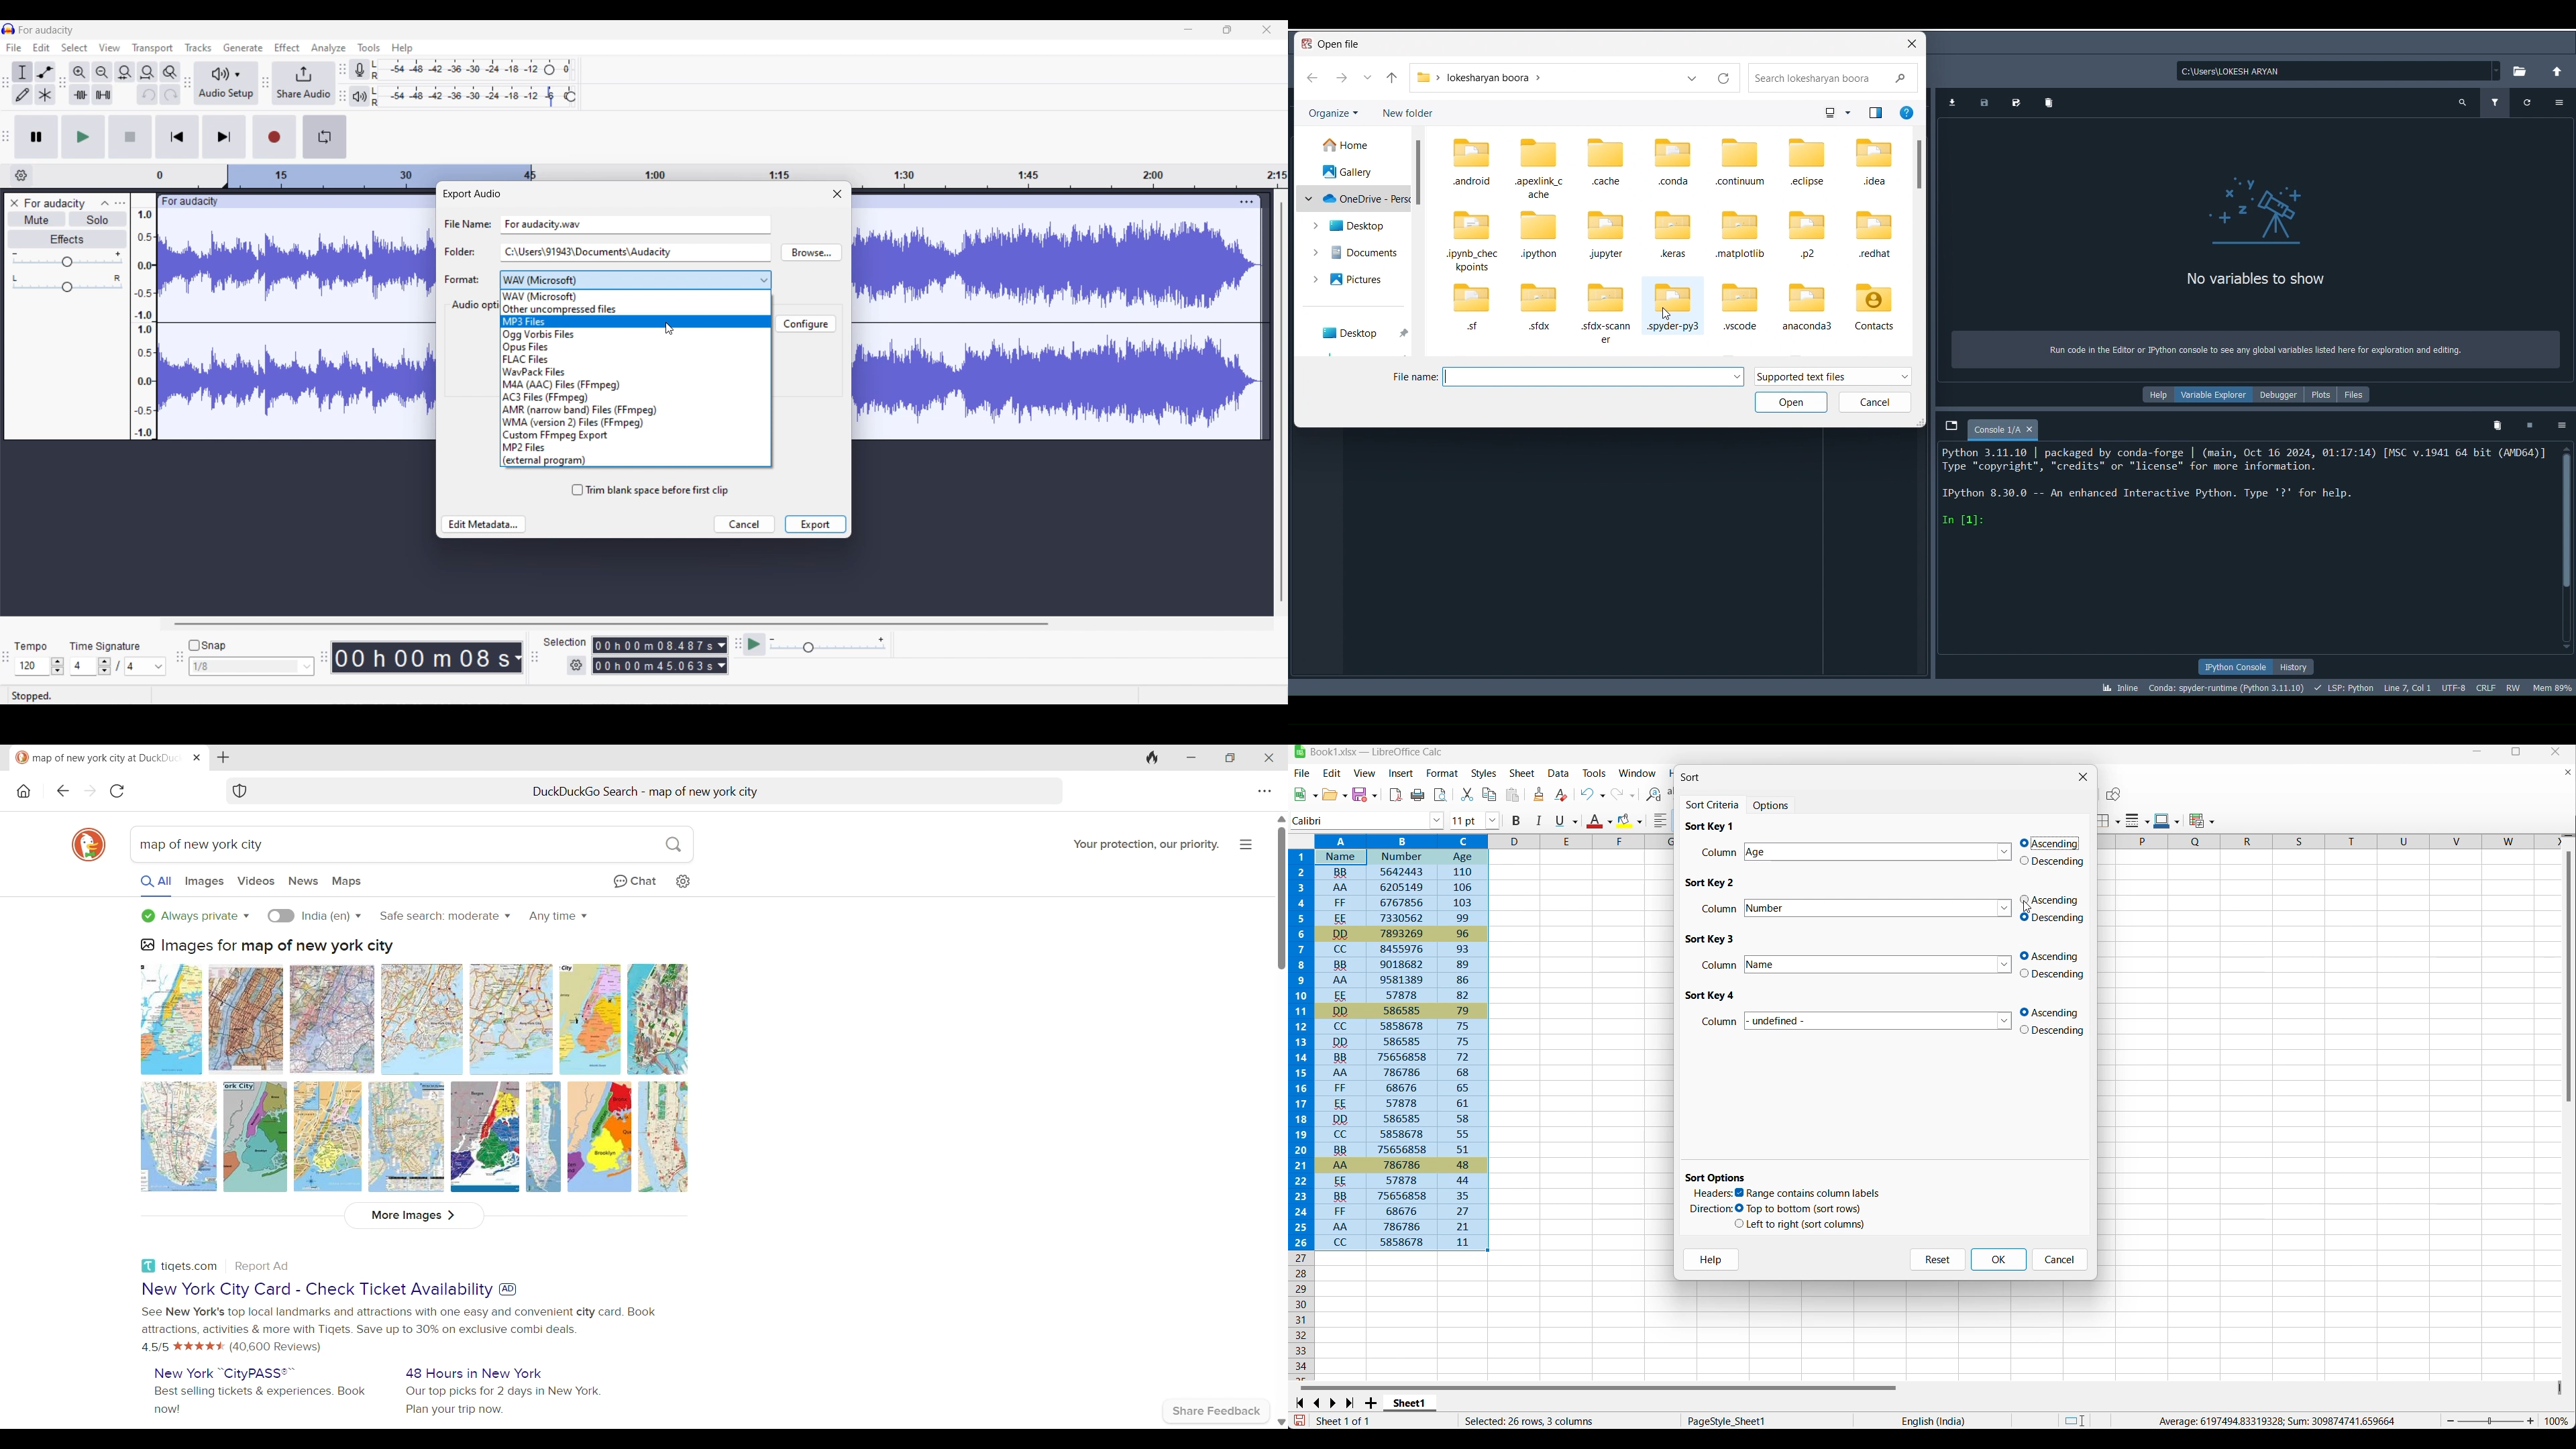  I want to click on Indicates sort options for direction, so click(1712, 1209).